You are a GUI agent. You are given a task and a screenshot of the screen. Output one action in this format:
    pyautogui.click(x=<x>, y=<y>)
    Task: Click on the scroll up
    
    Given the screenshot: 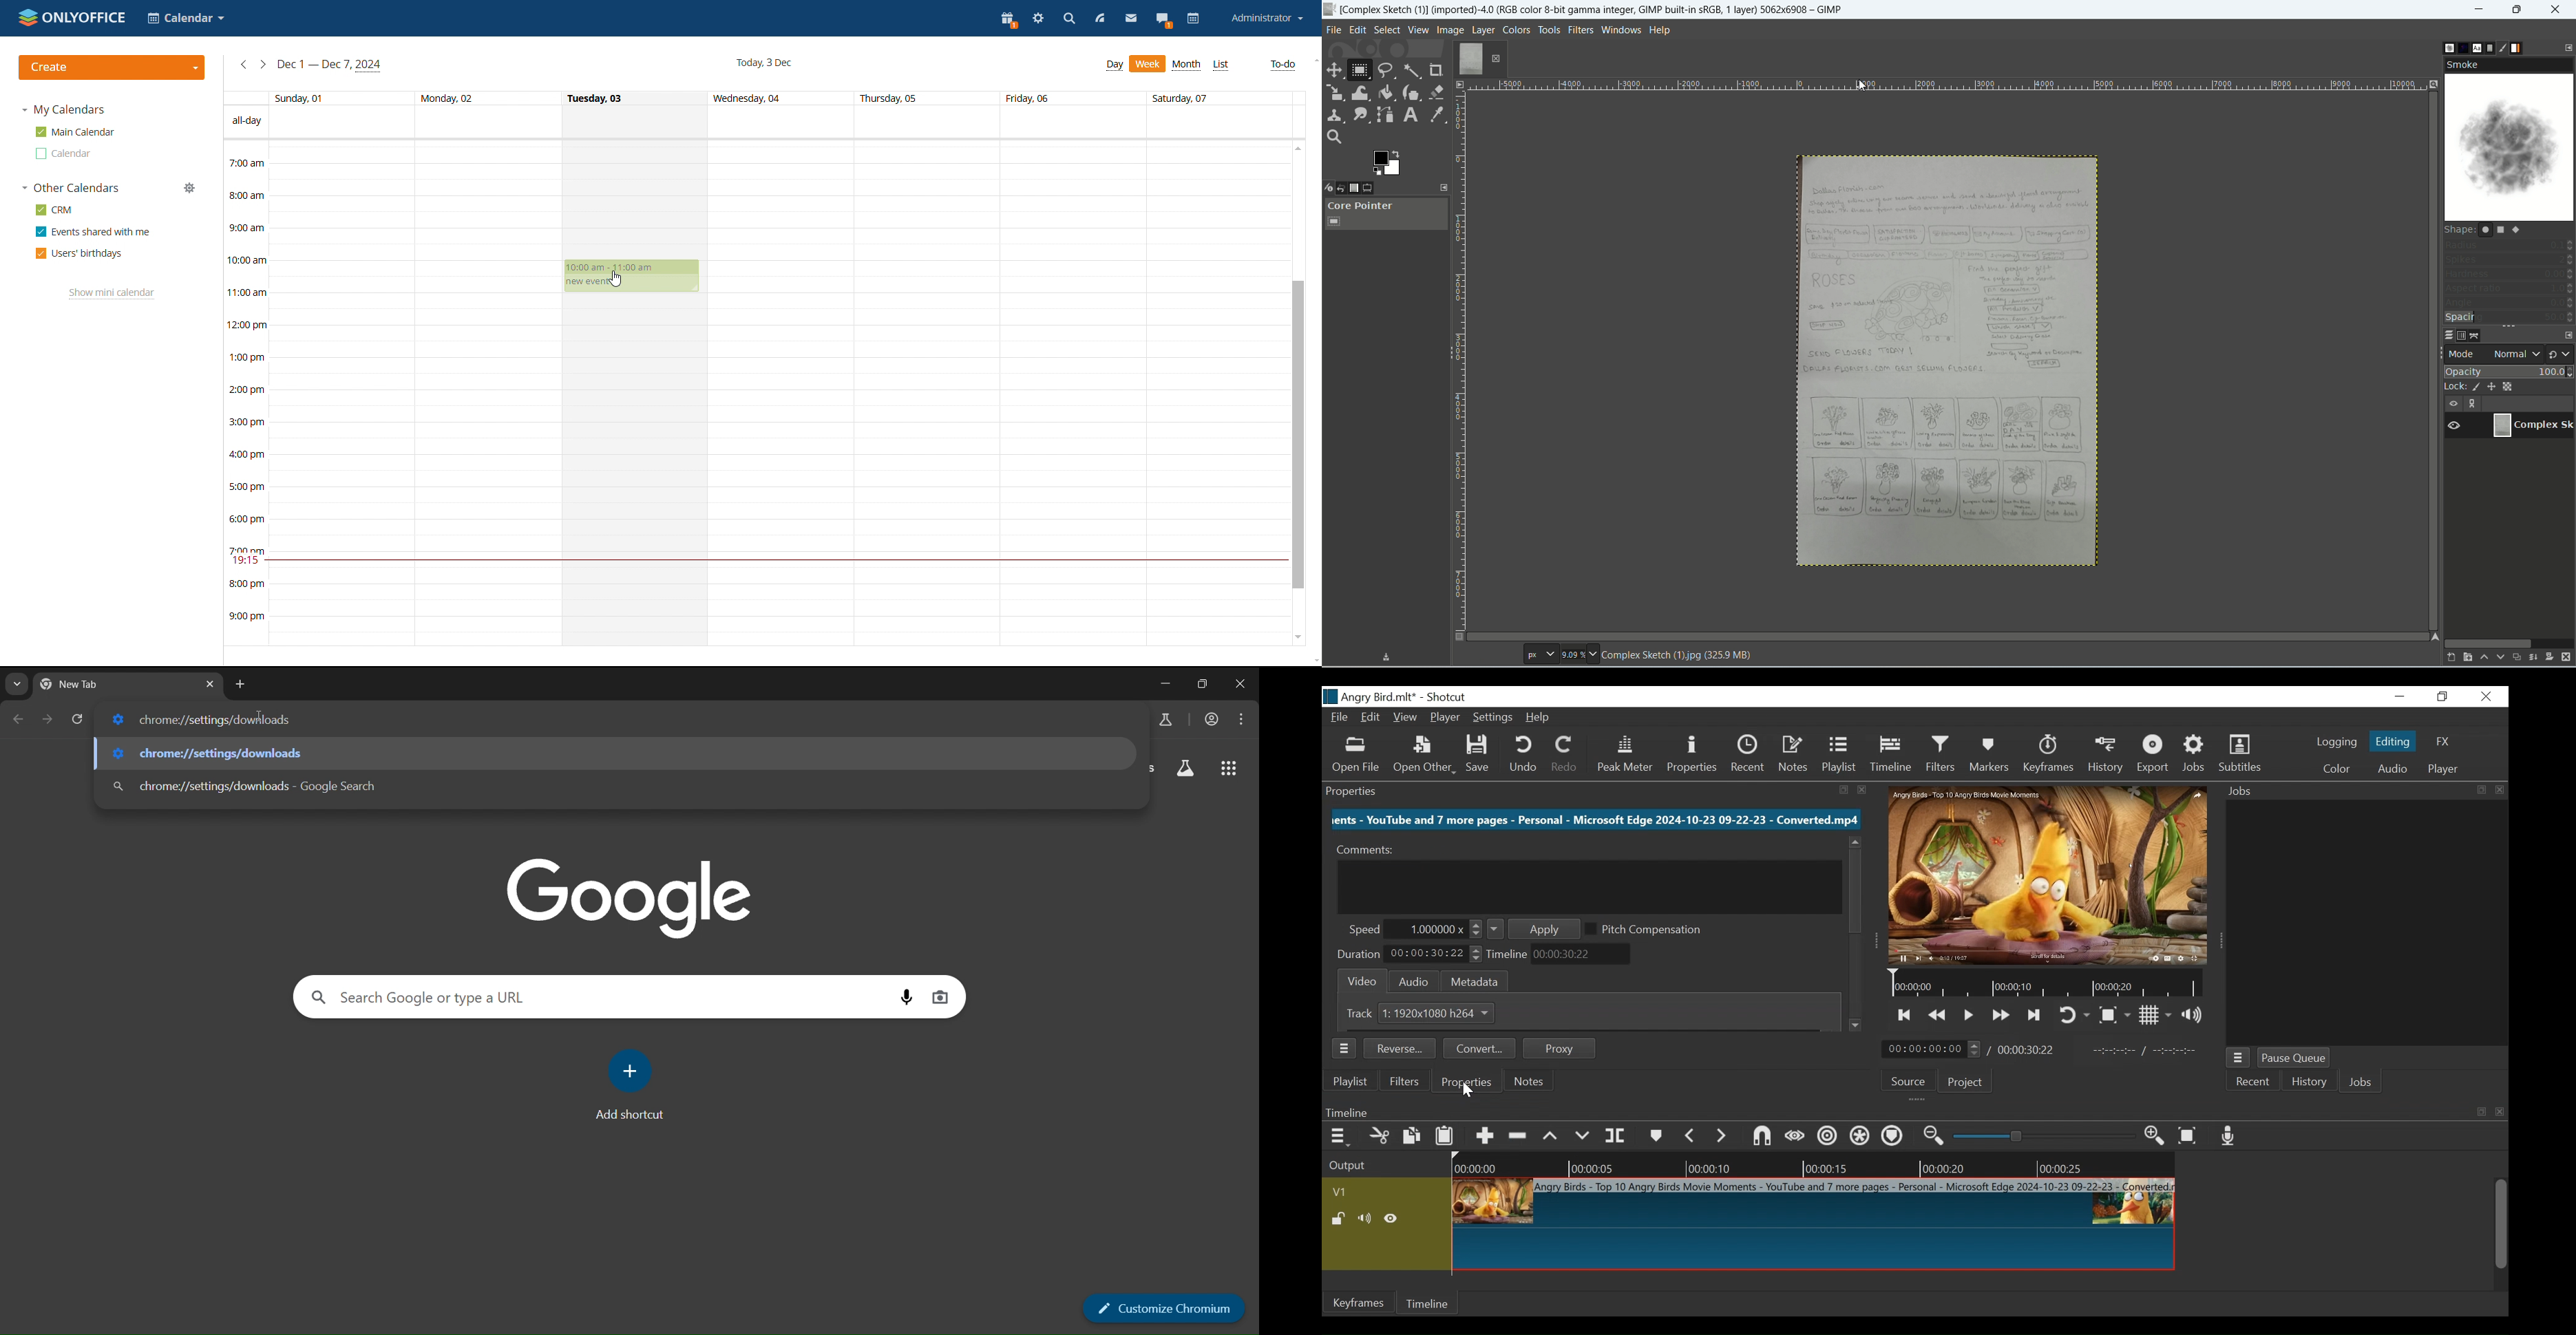 What is the action you would take?
    pyautogui.click(x=1313, y=59)
    